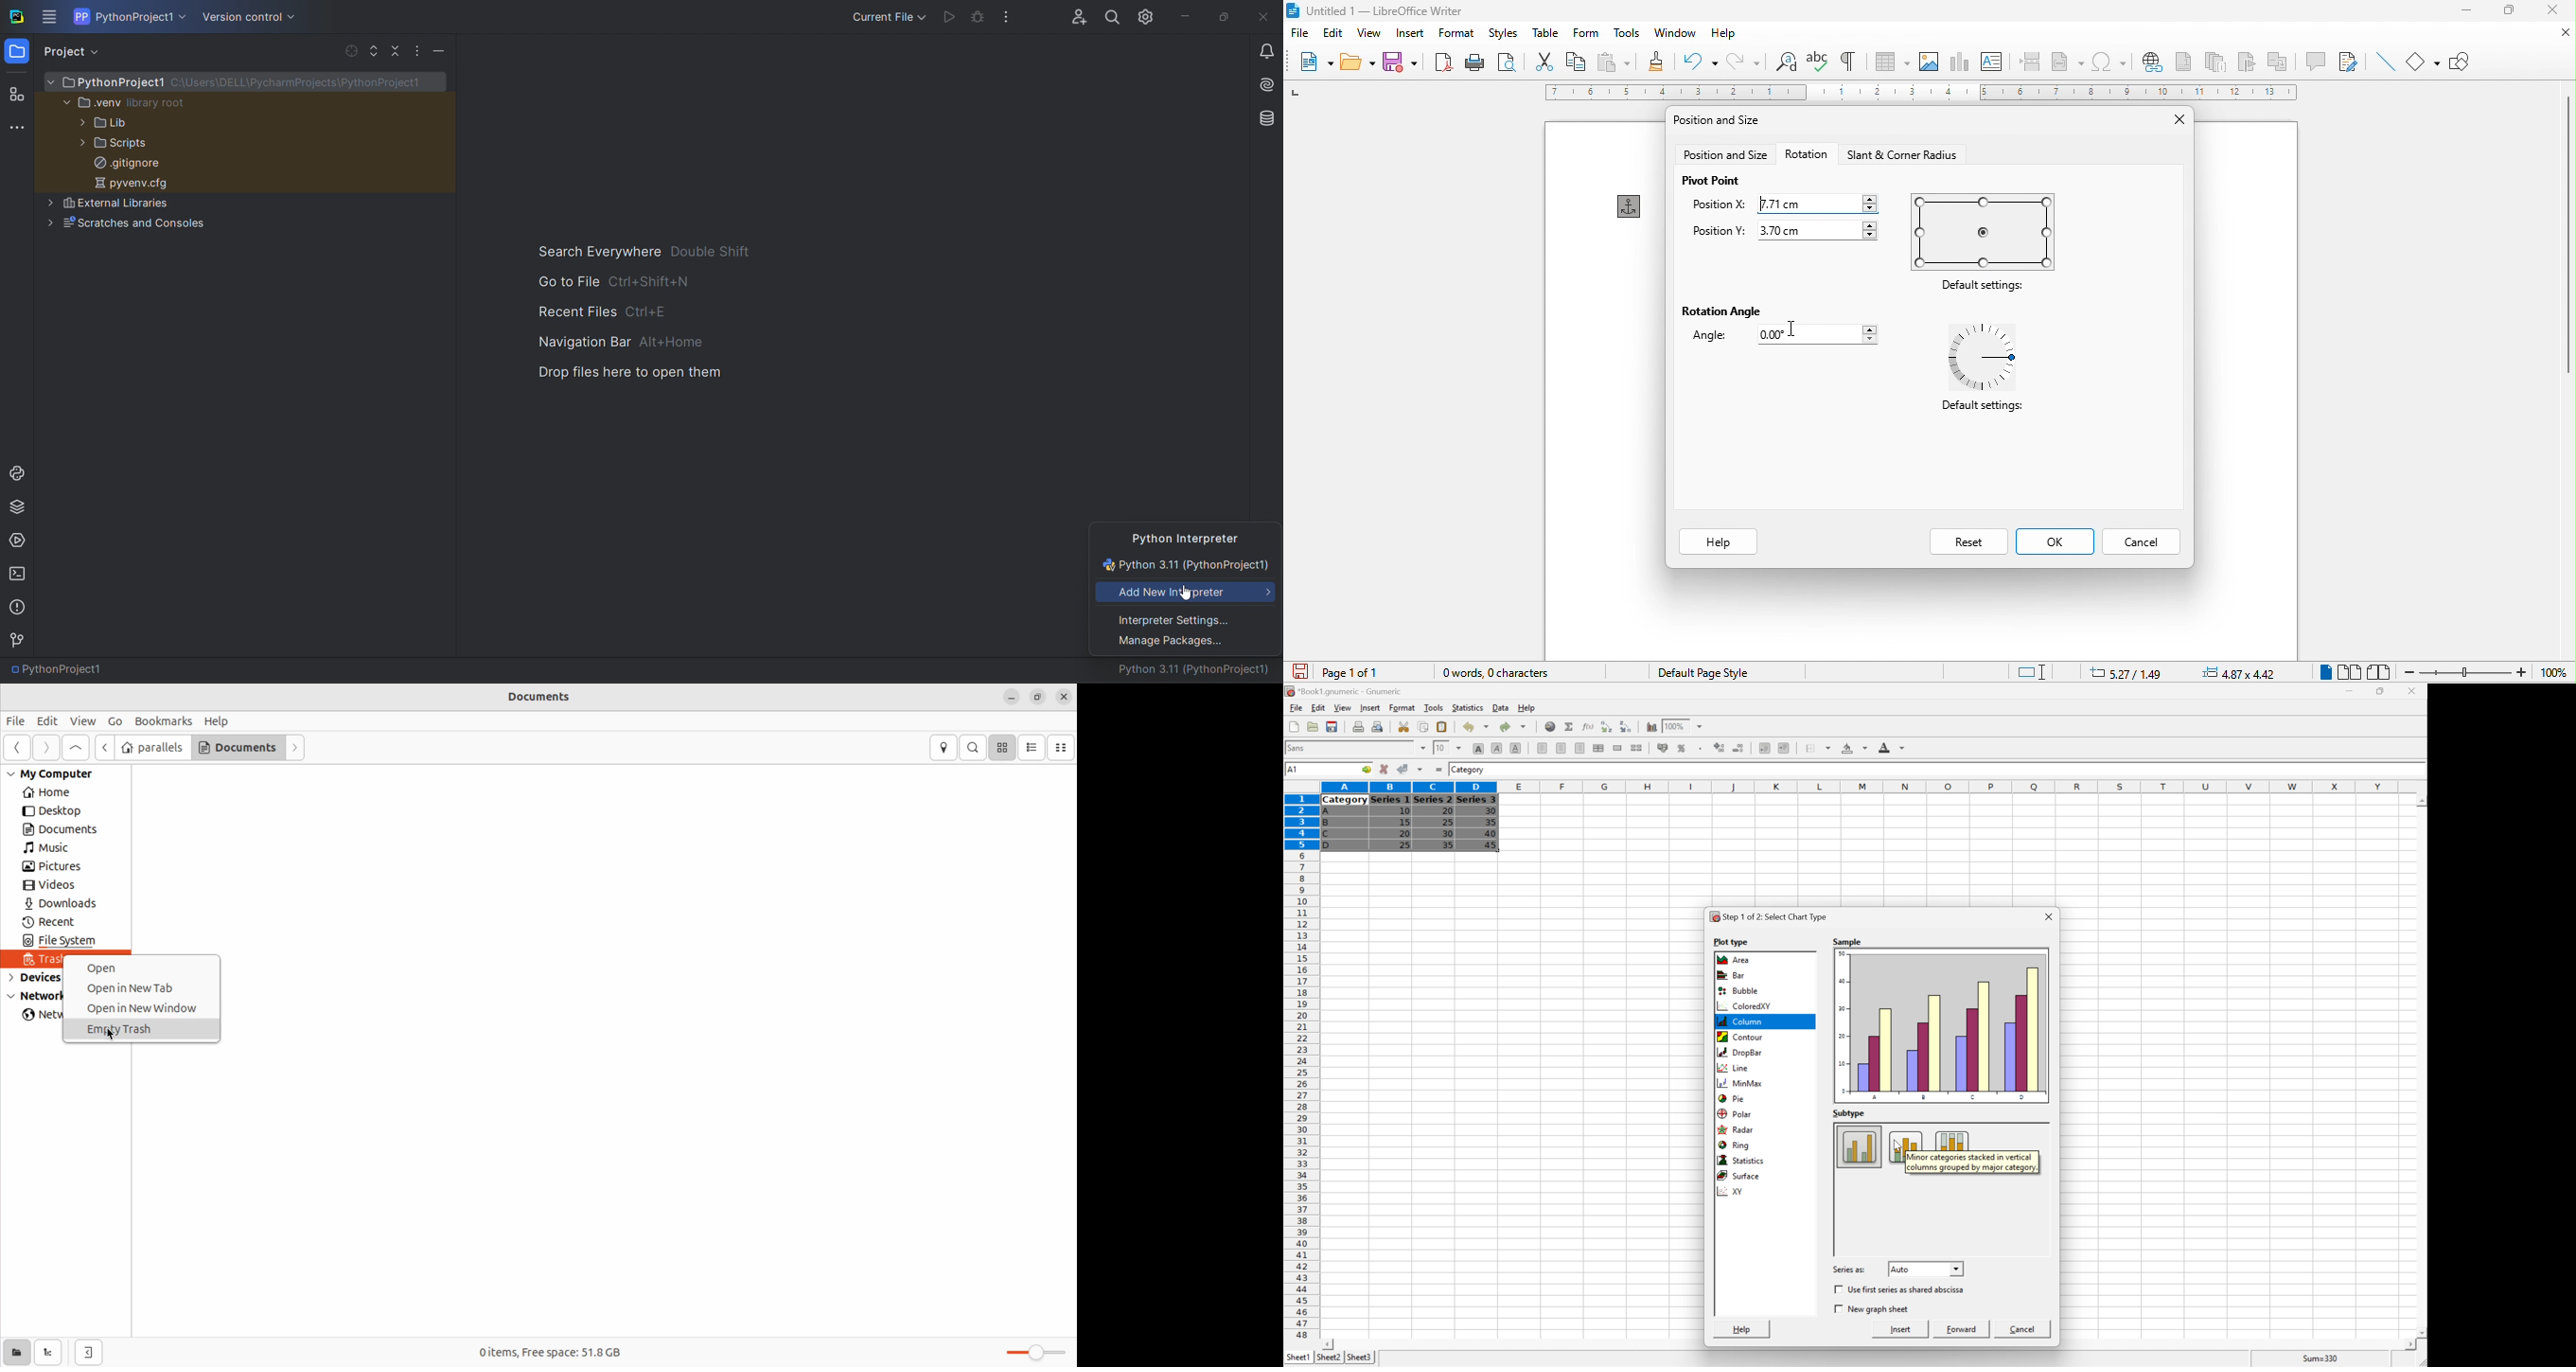 The width and height of the screenshot is (2576, 1372). Describe the element at coordinates (150, 1031) in the screenshot. I see `Empty` at that location.